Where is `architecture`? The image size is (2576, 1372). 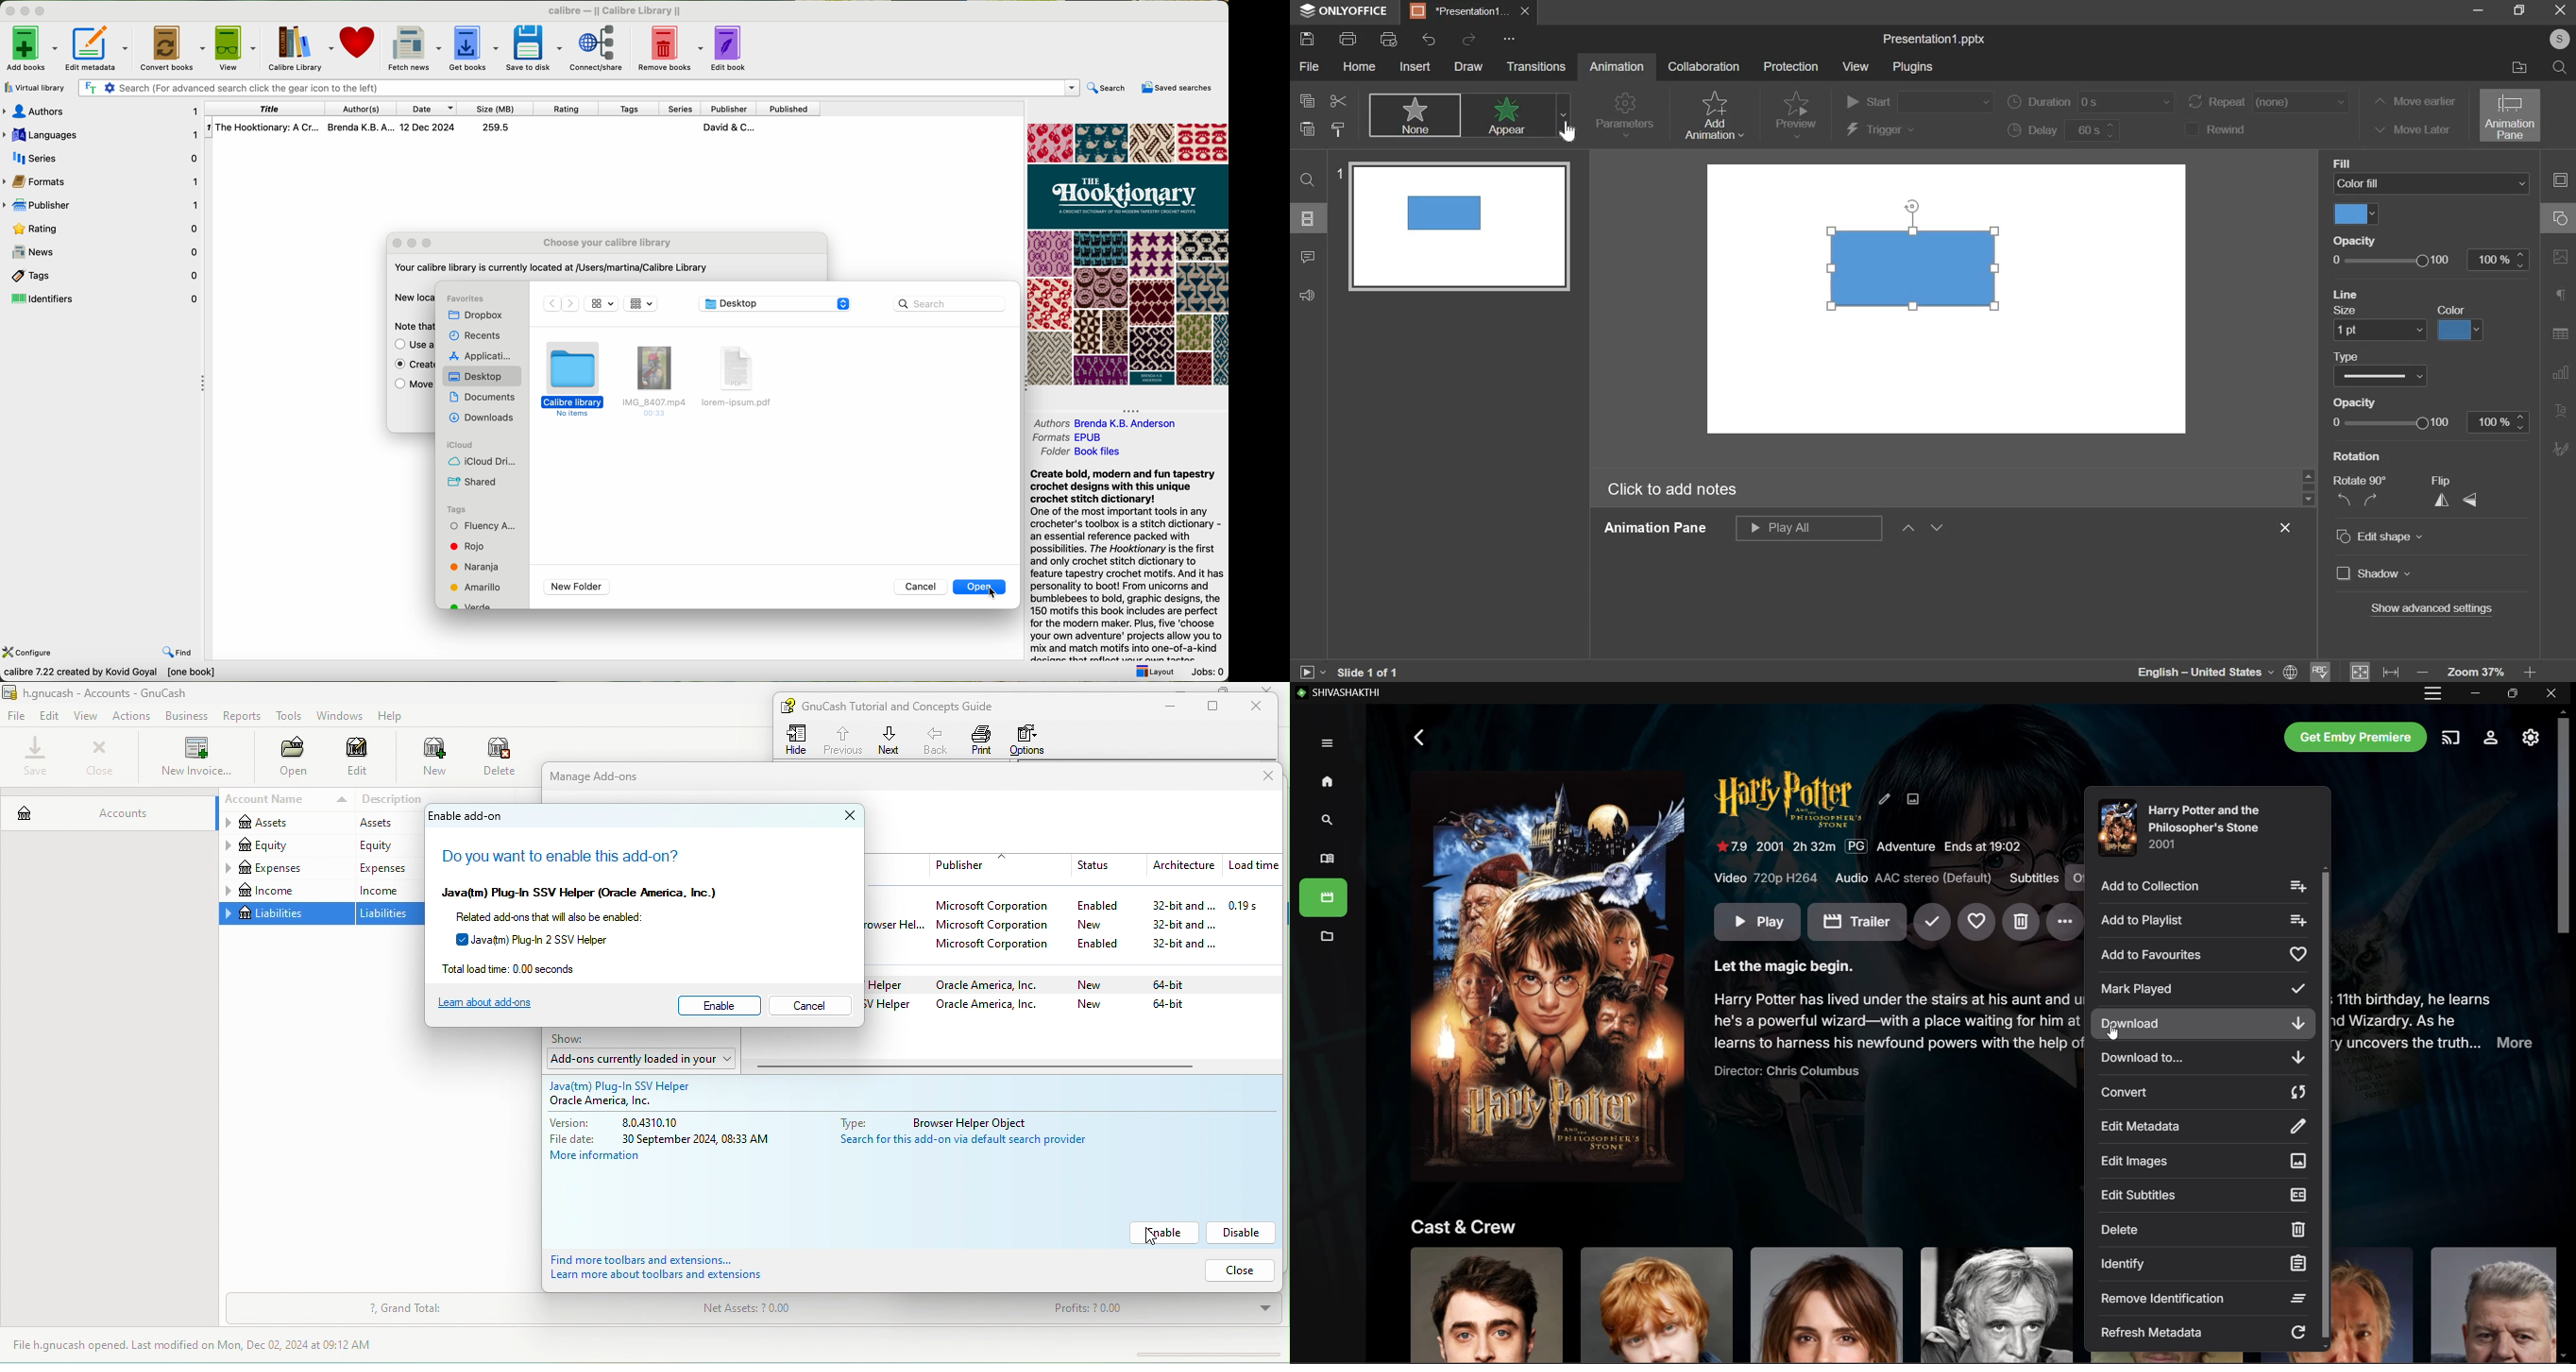
architecture is located at coordinates (1181, 866).